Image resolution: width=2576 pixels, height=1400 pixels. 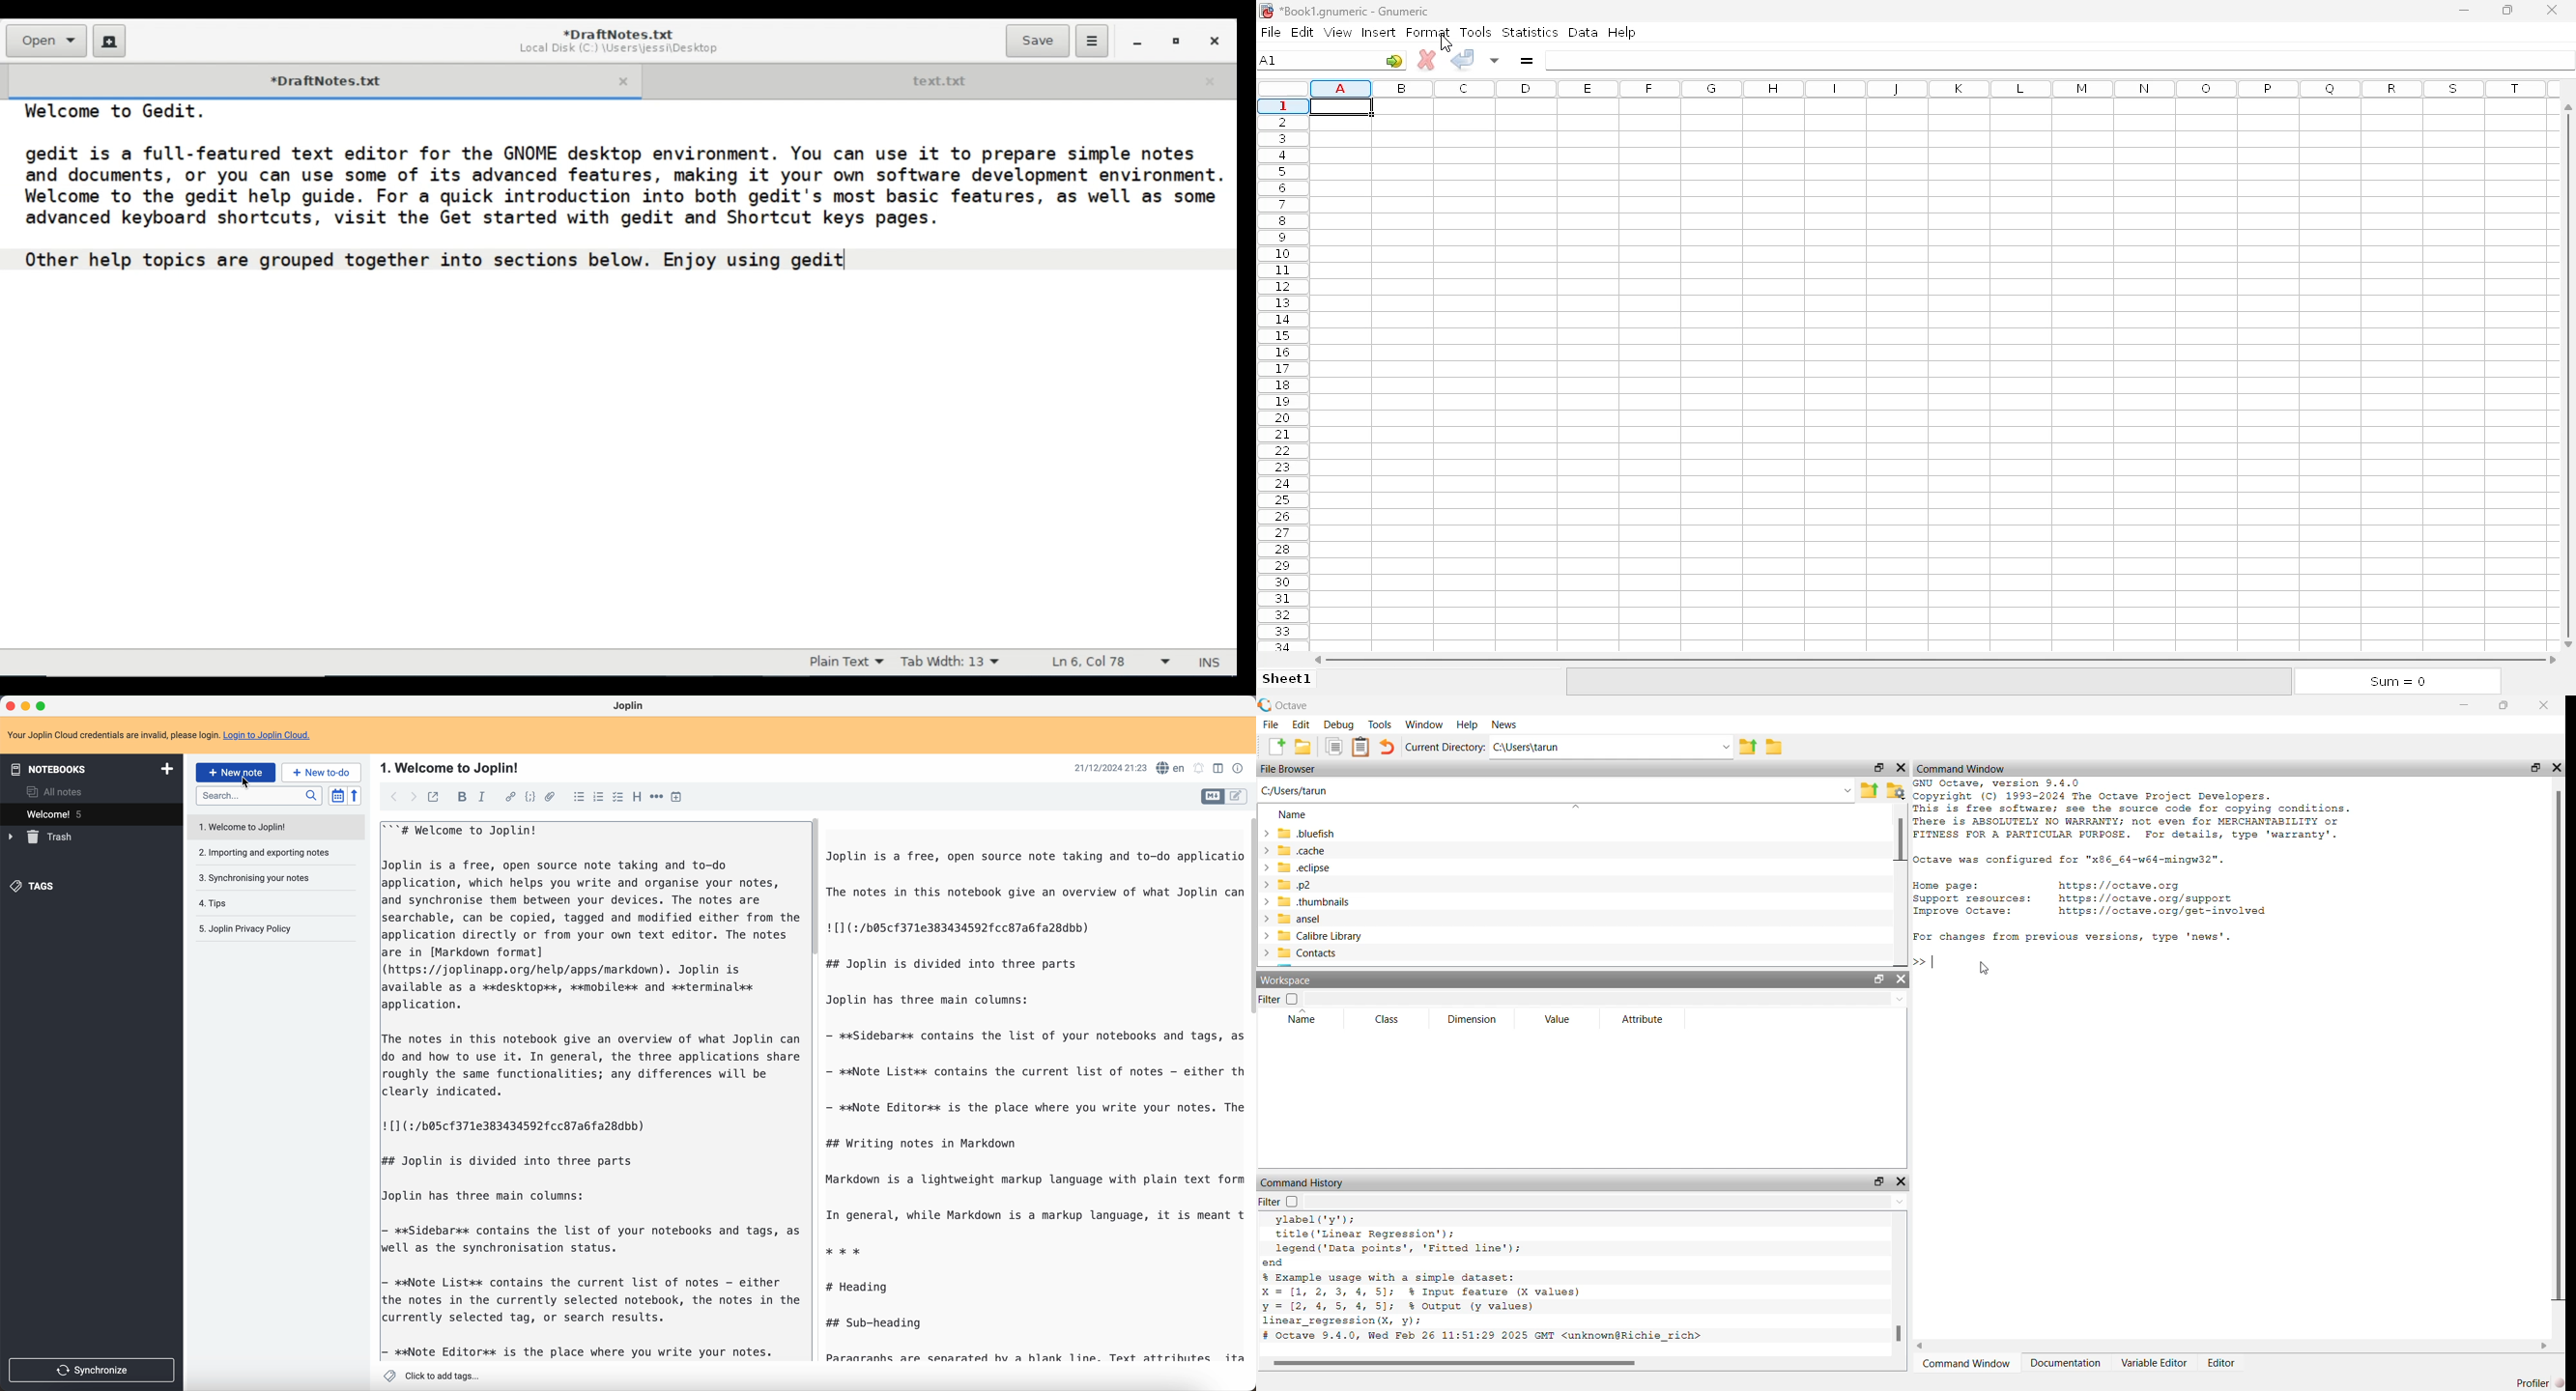 What do you see at coordinates (551, 796) in the screenshot?
I see `attach file` at bounding box center [551, 796].